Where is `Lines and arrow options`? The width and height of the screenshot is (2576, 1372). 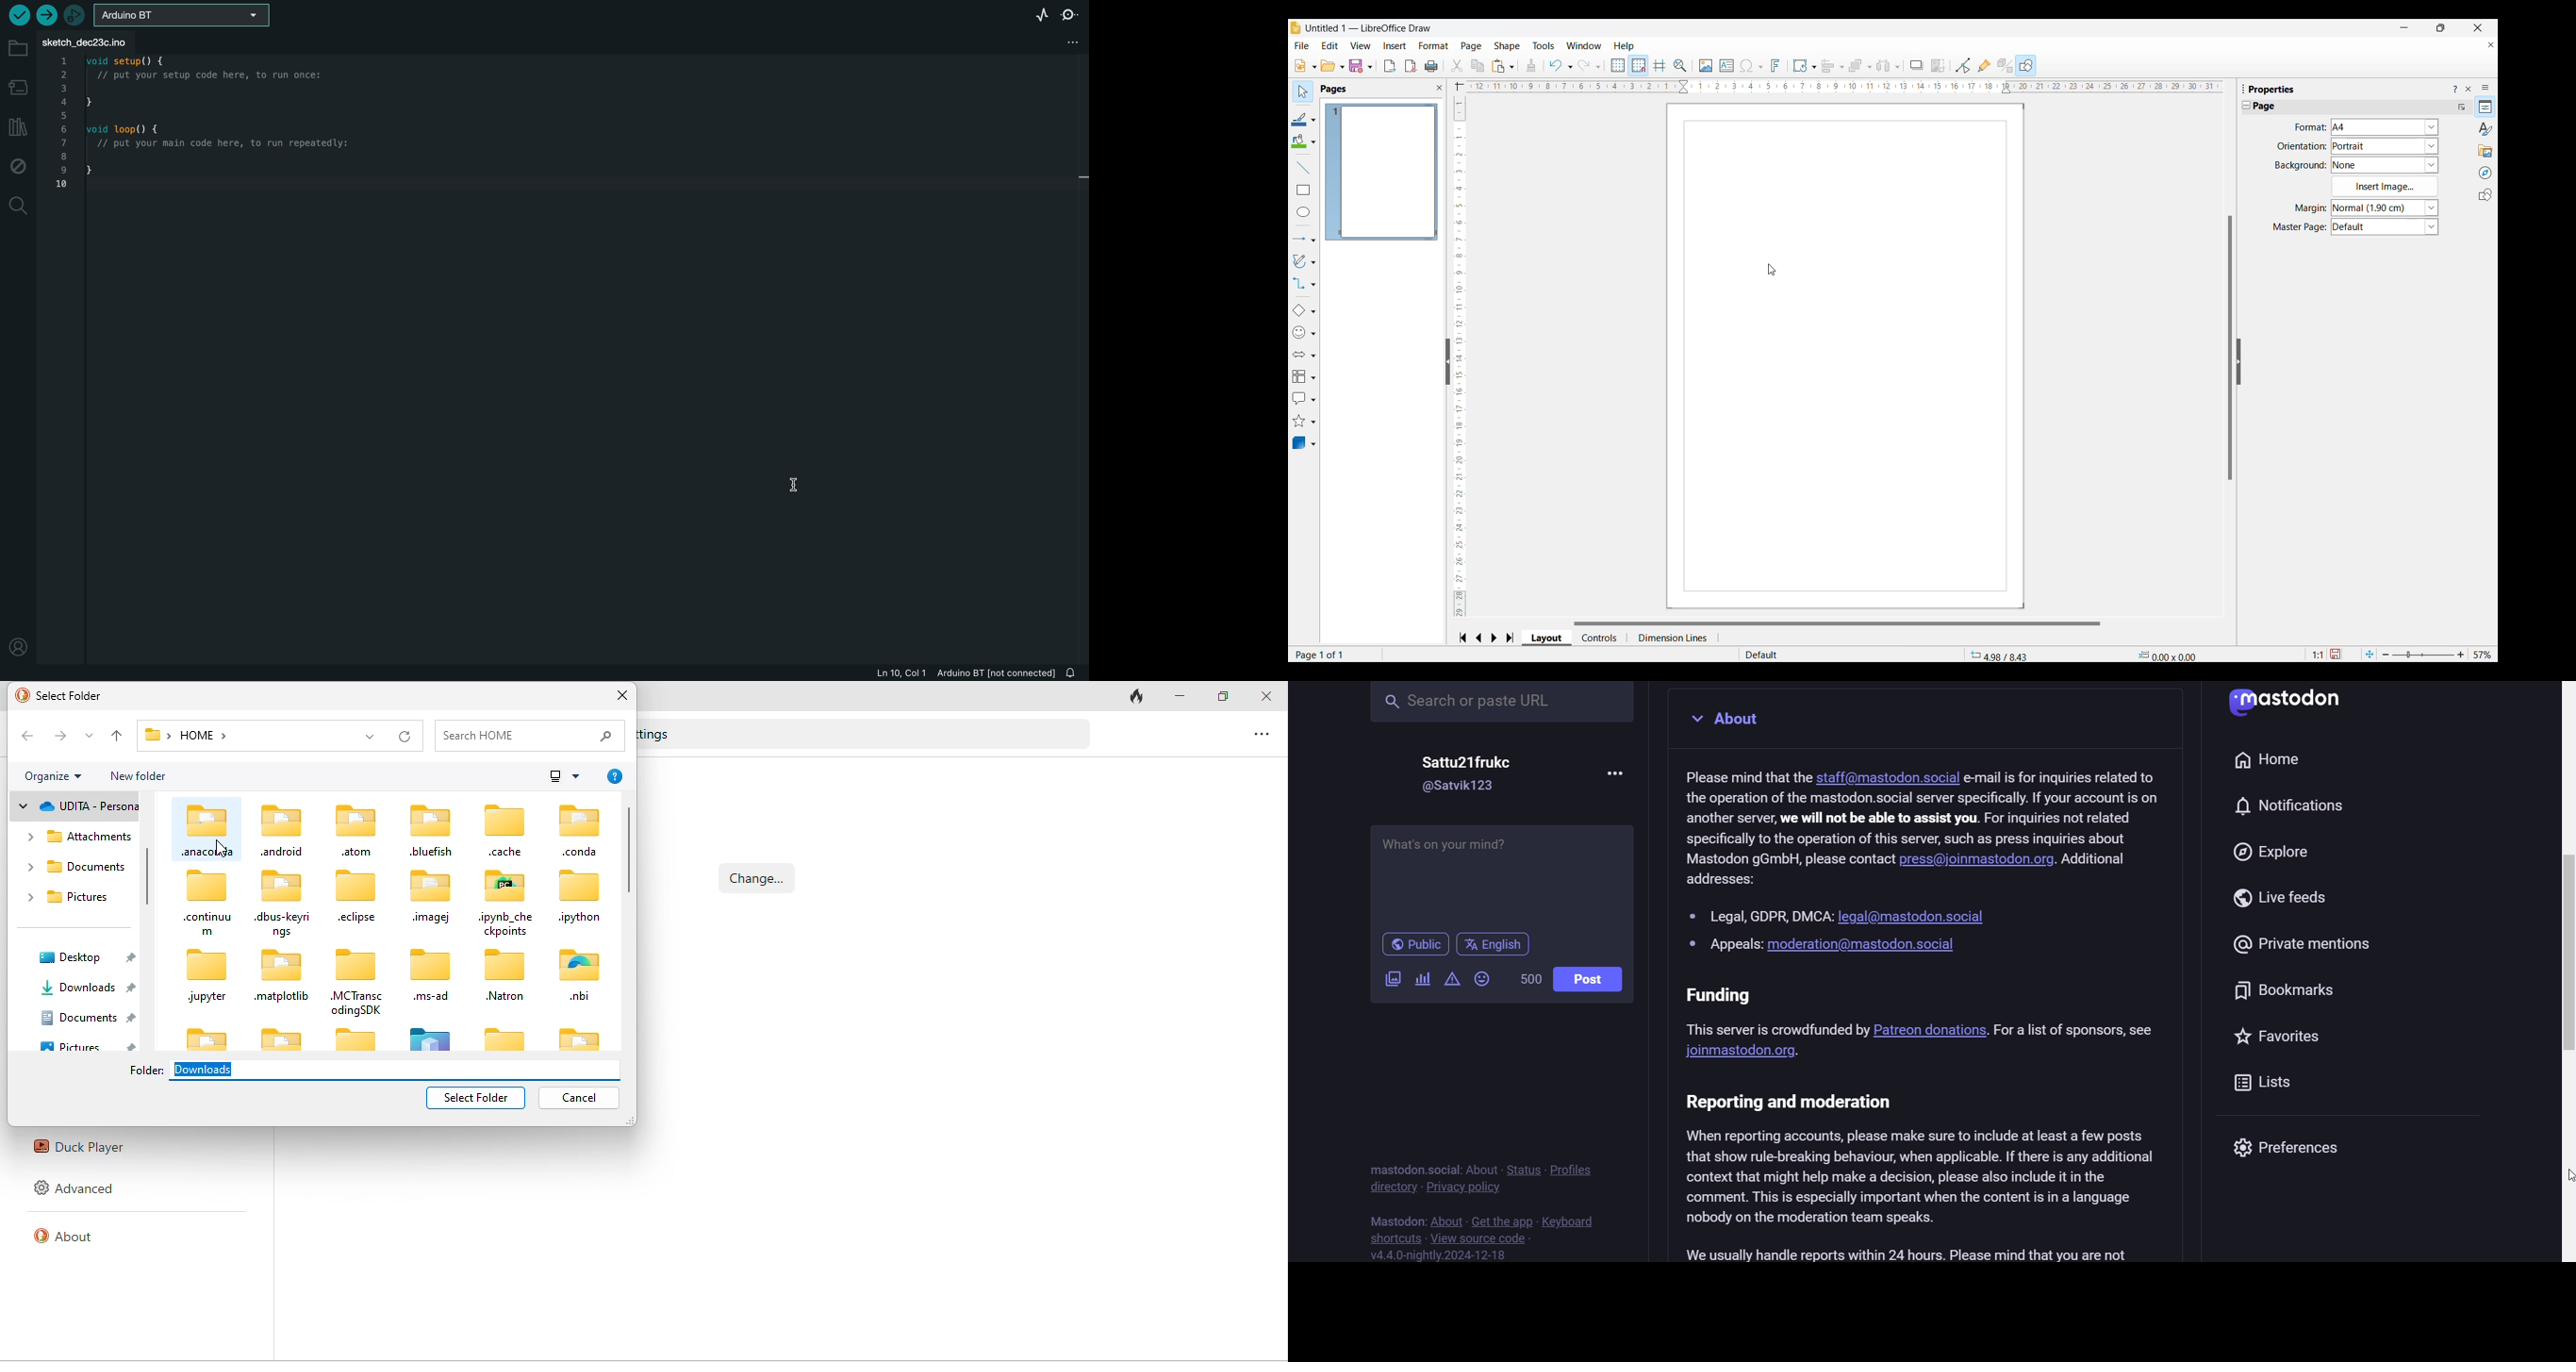
Lines and arrow options is located at coordinates (1304, 240).